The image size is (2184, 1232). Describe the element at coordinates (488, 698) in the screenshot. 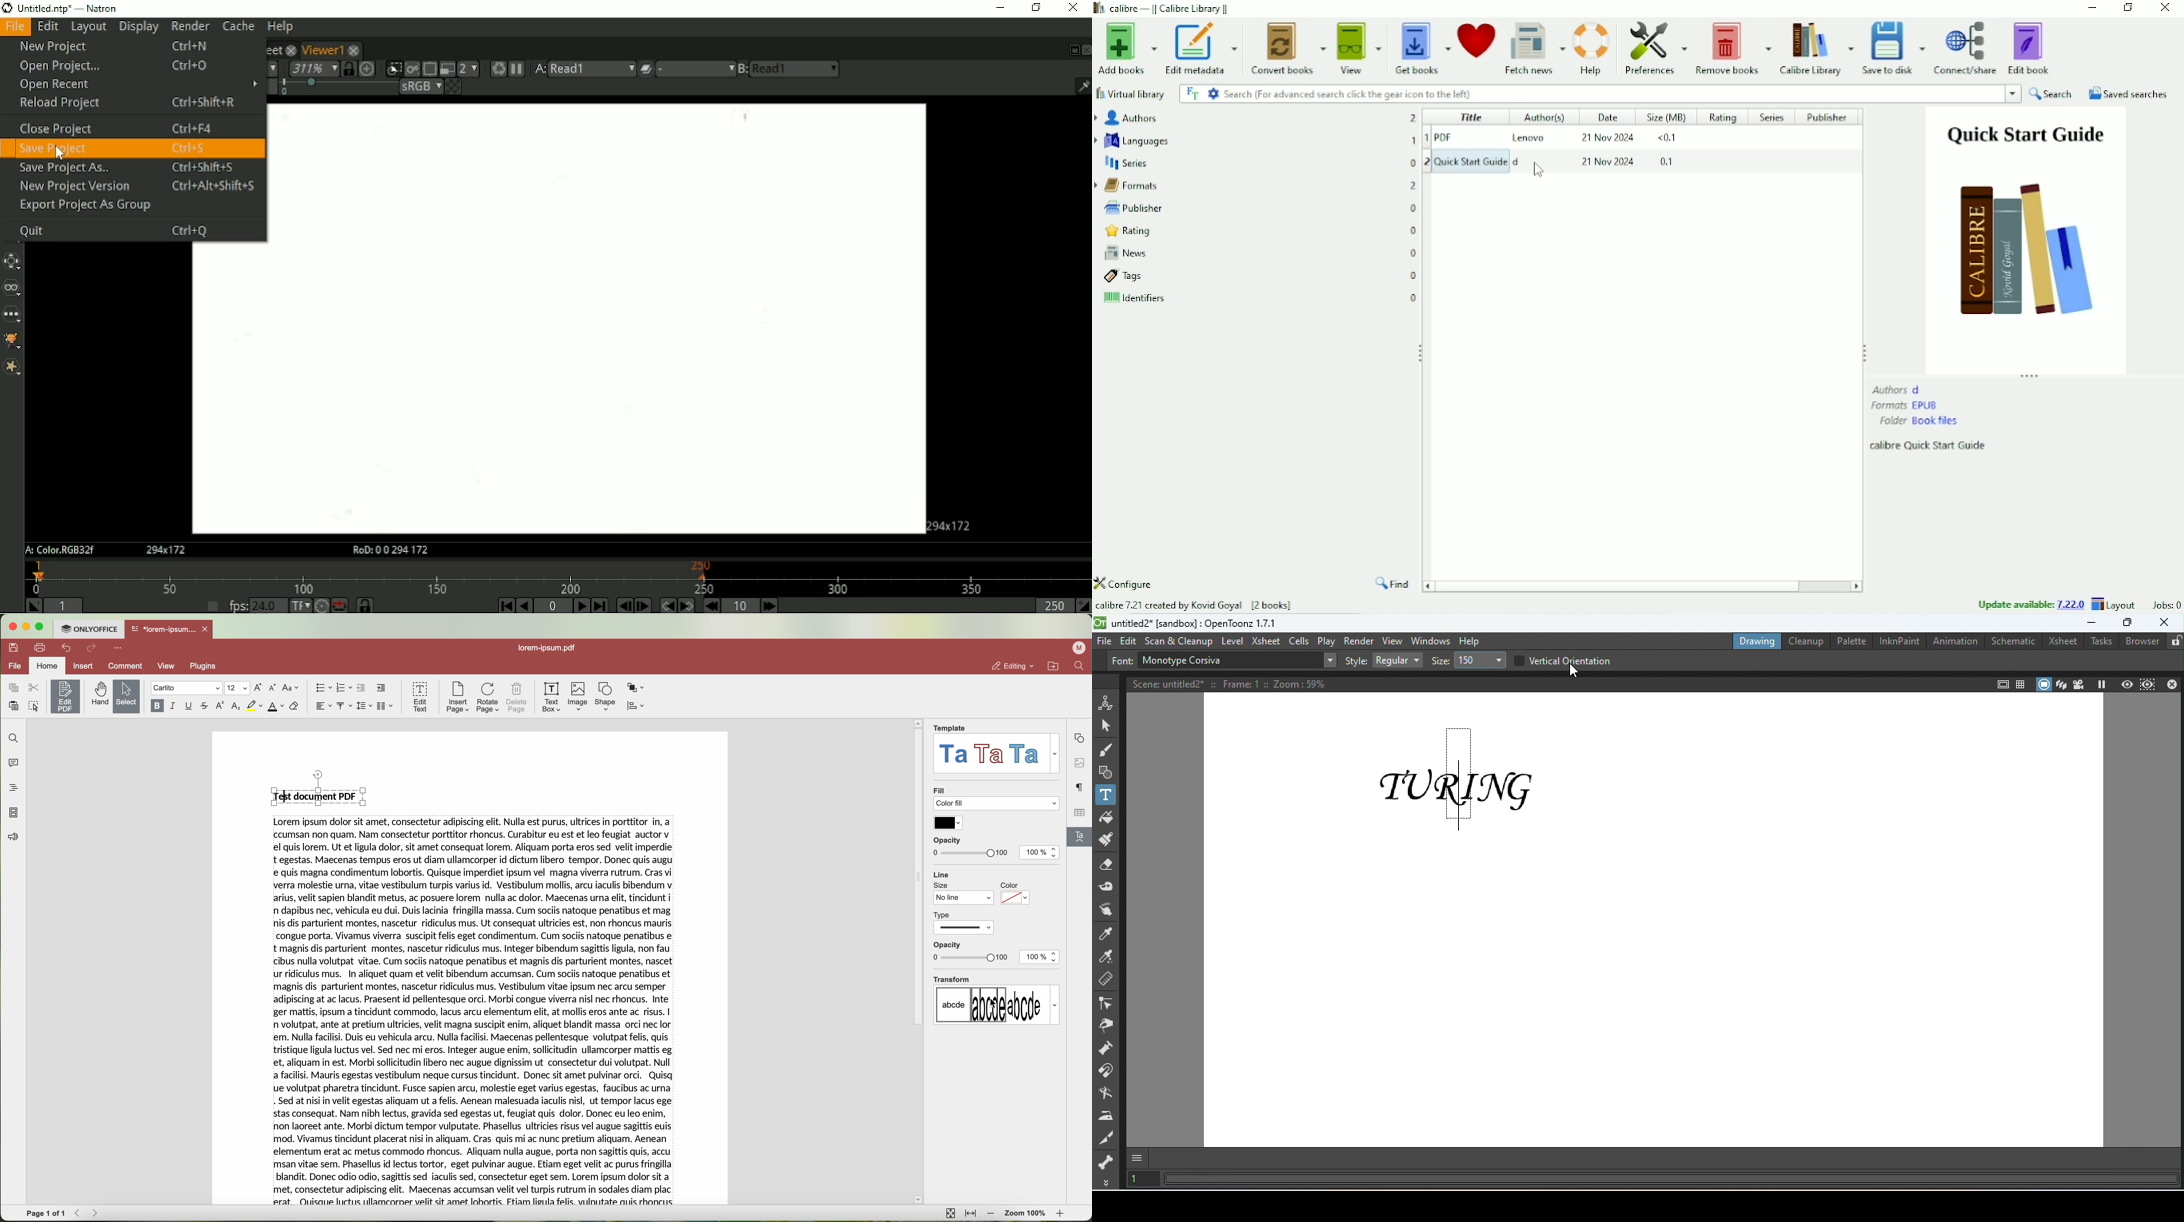

I see `rotate page` at that location.